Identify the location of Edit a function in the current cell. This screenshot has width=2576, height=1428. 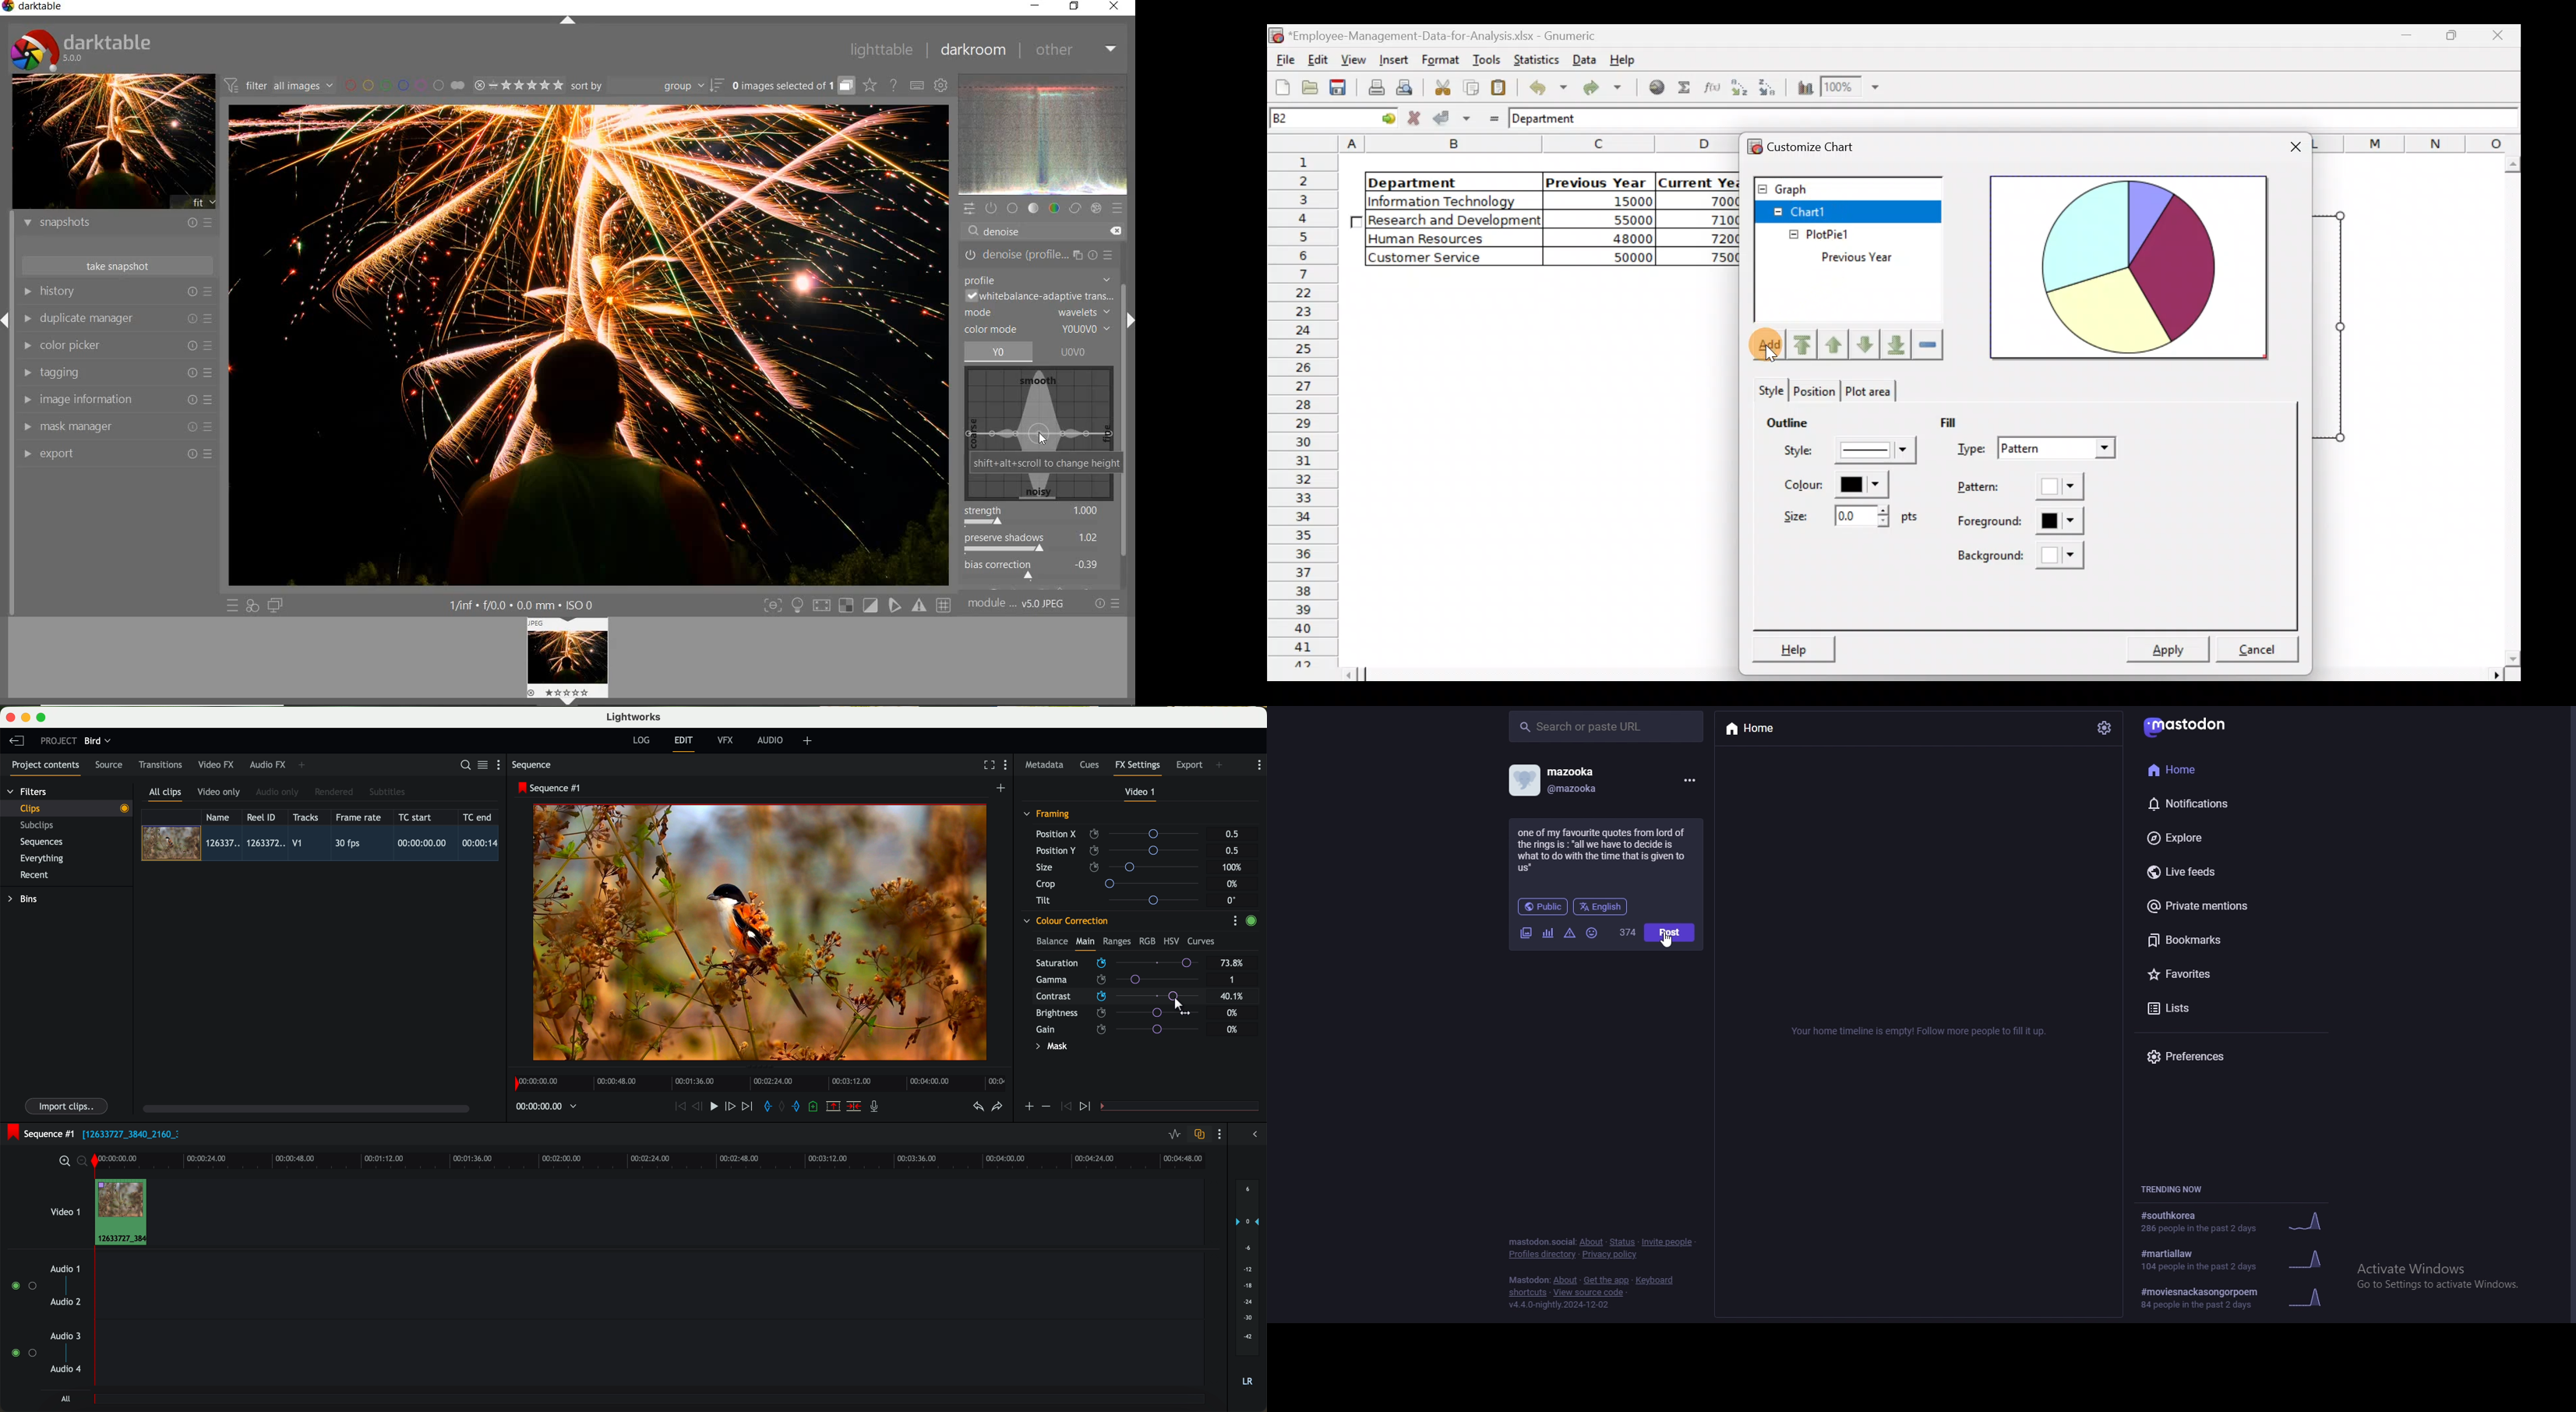
(1711, 87).